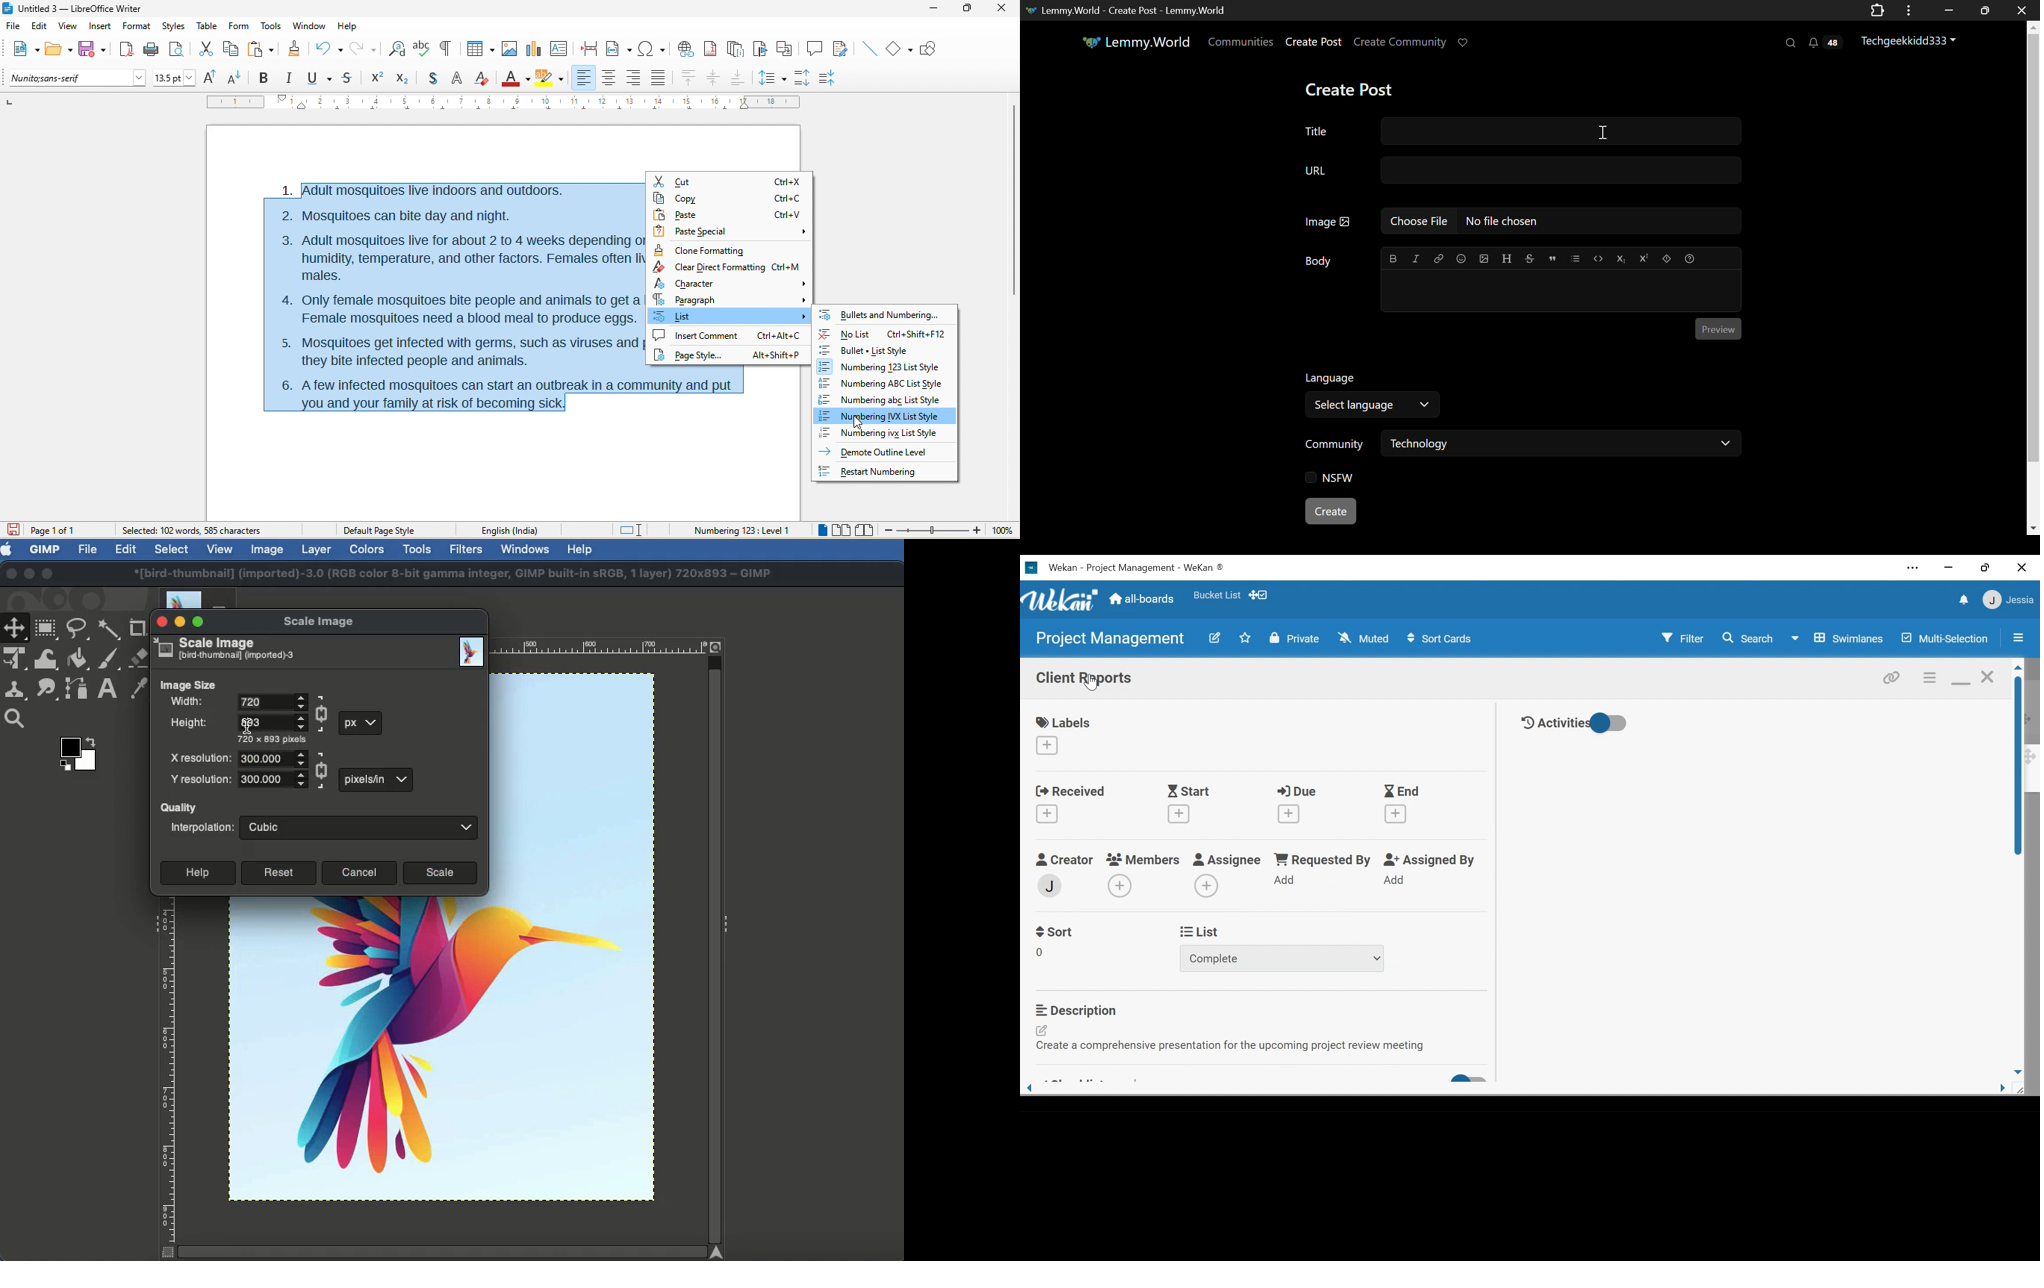 This screenshot has width=2044, height=1288. What do you see at coordinates (380, 530) in the screenshot?
I see `default page style` at bounding box center [380, 530].